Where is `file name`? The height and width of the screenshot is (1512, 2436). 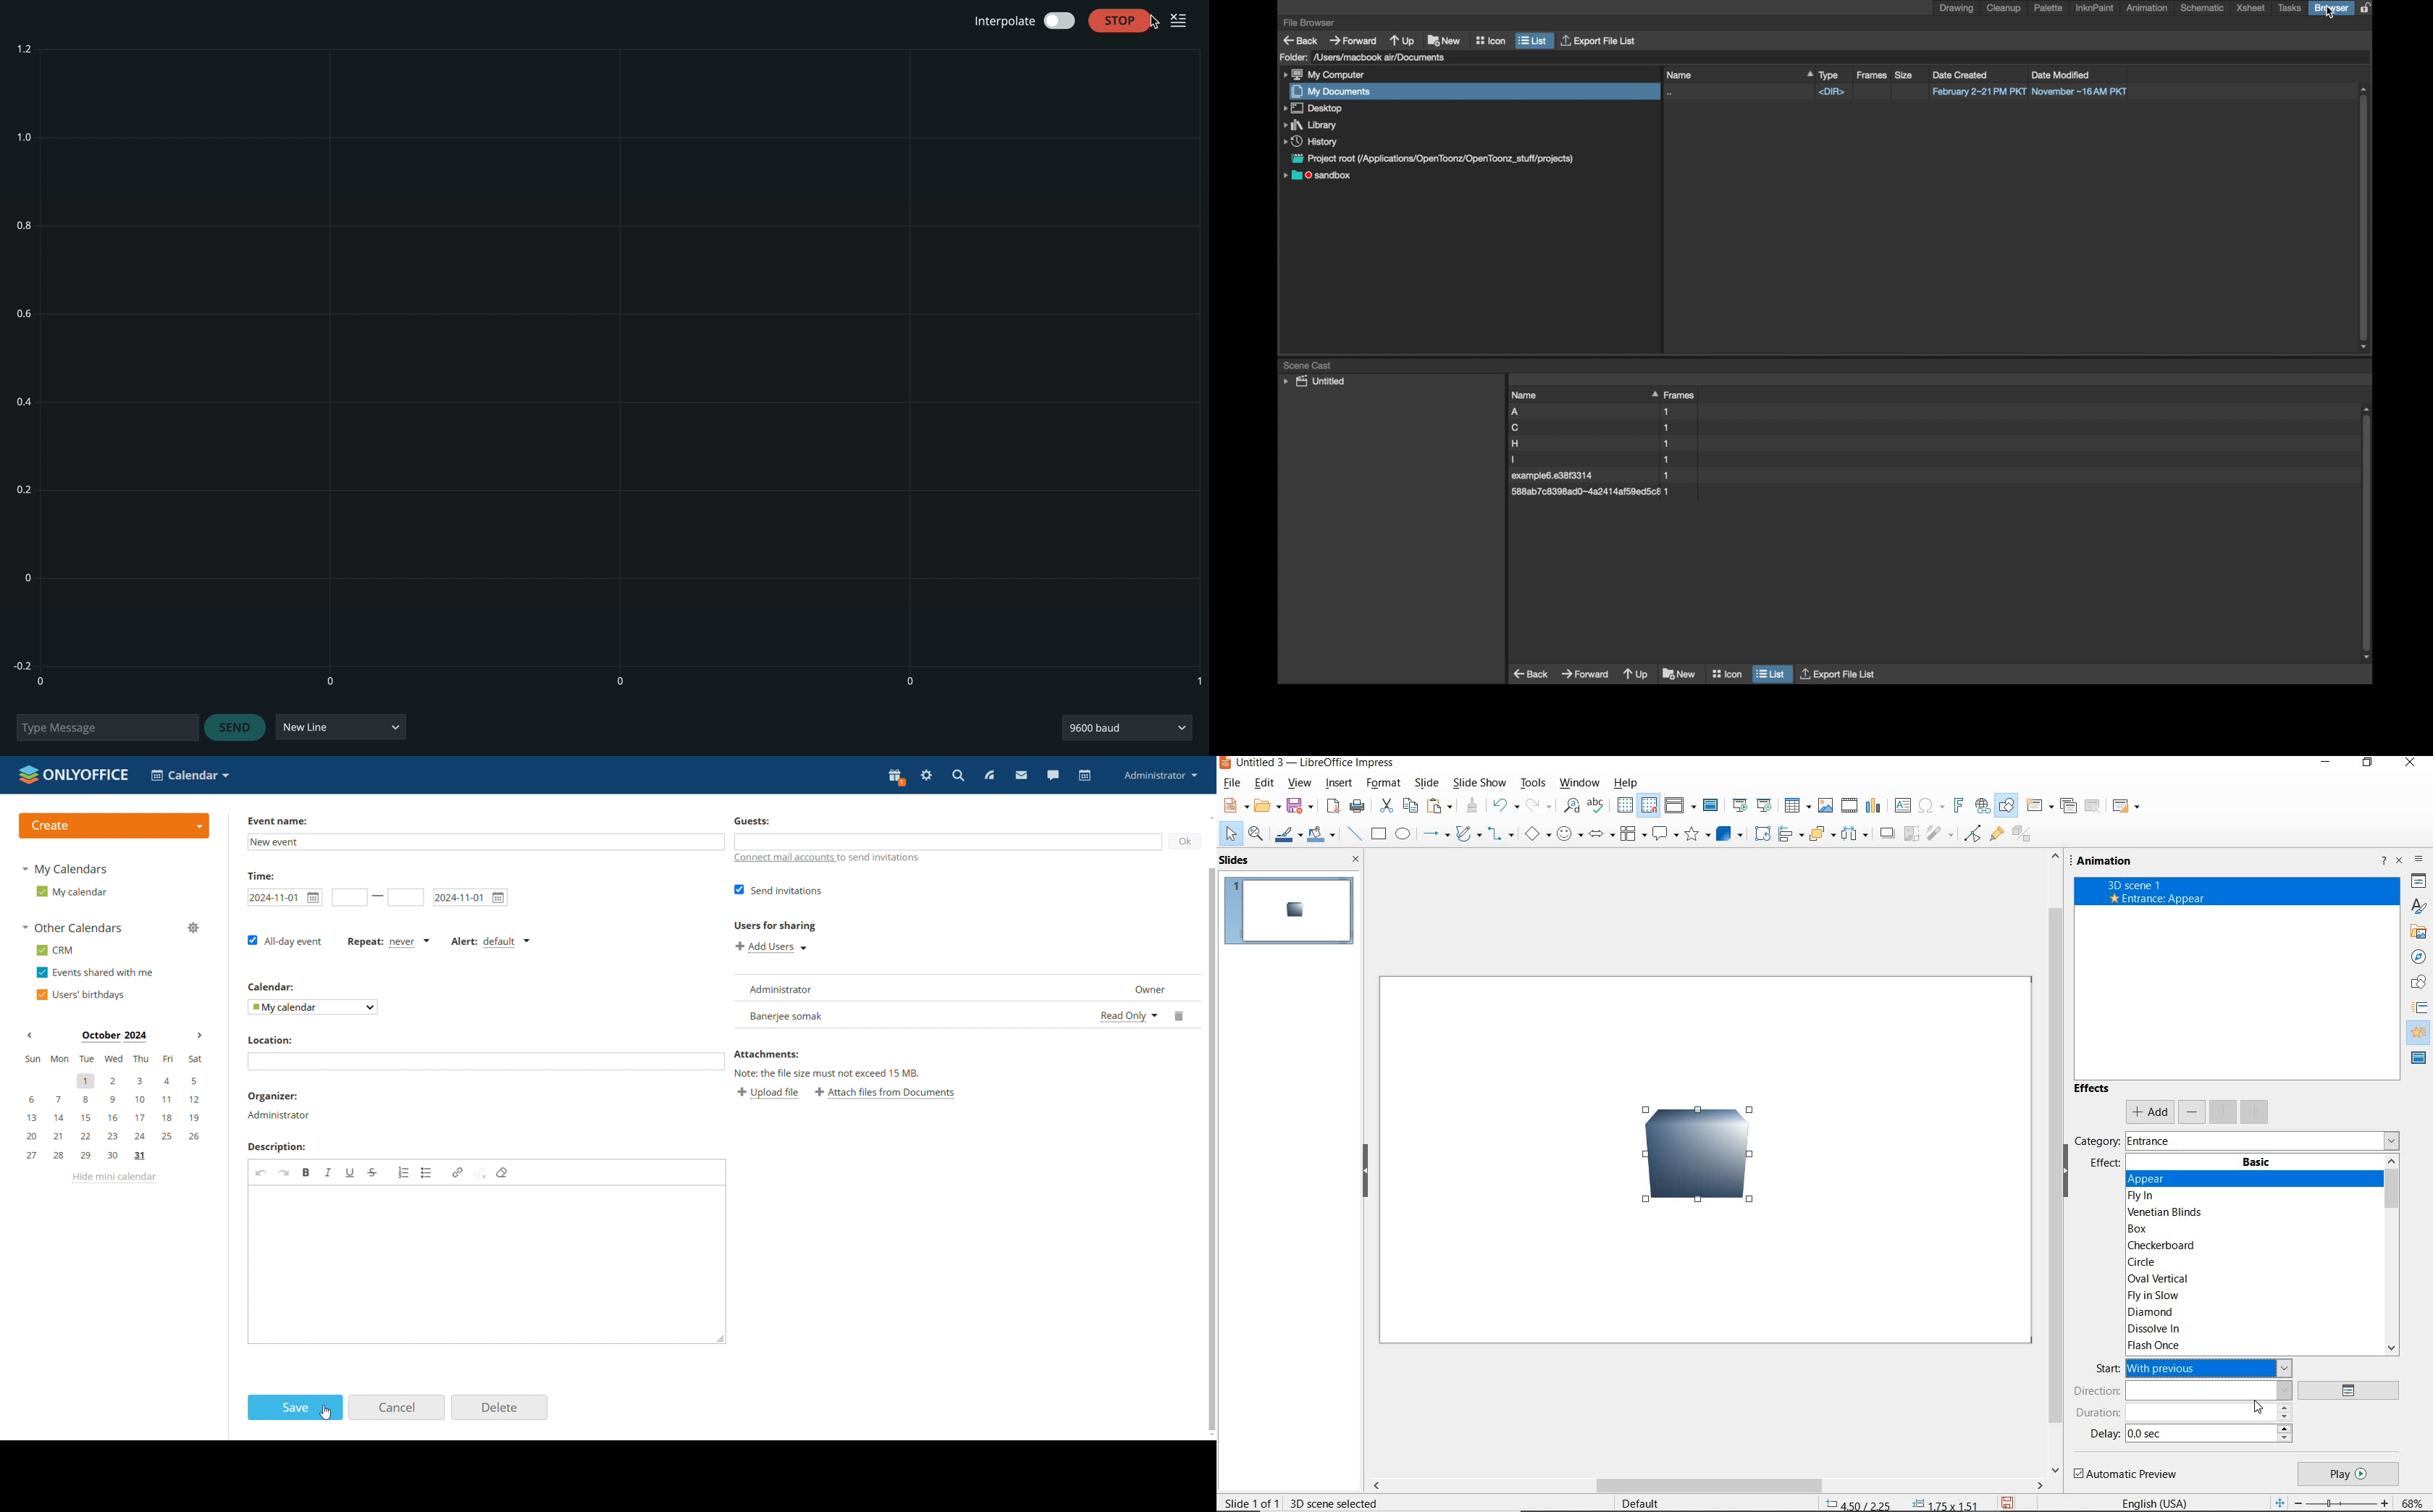
file name is located at coordinates (1309, 764).